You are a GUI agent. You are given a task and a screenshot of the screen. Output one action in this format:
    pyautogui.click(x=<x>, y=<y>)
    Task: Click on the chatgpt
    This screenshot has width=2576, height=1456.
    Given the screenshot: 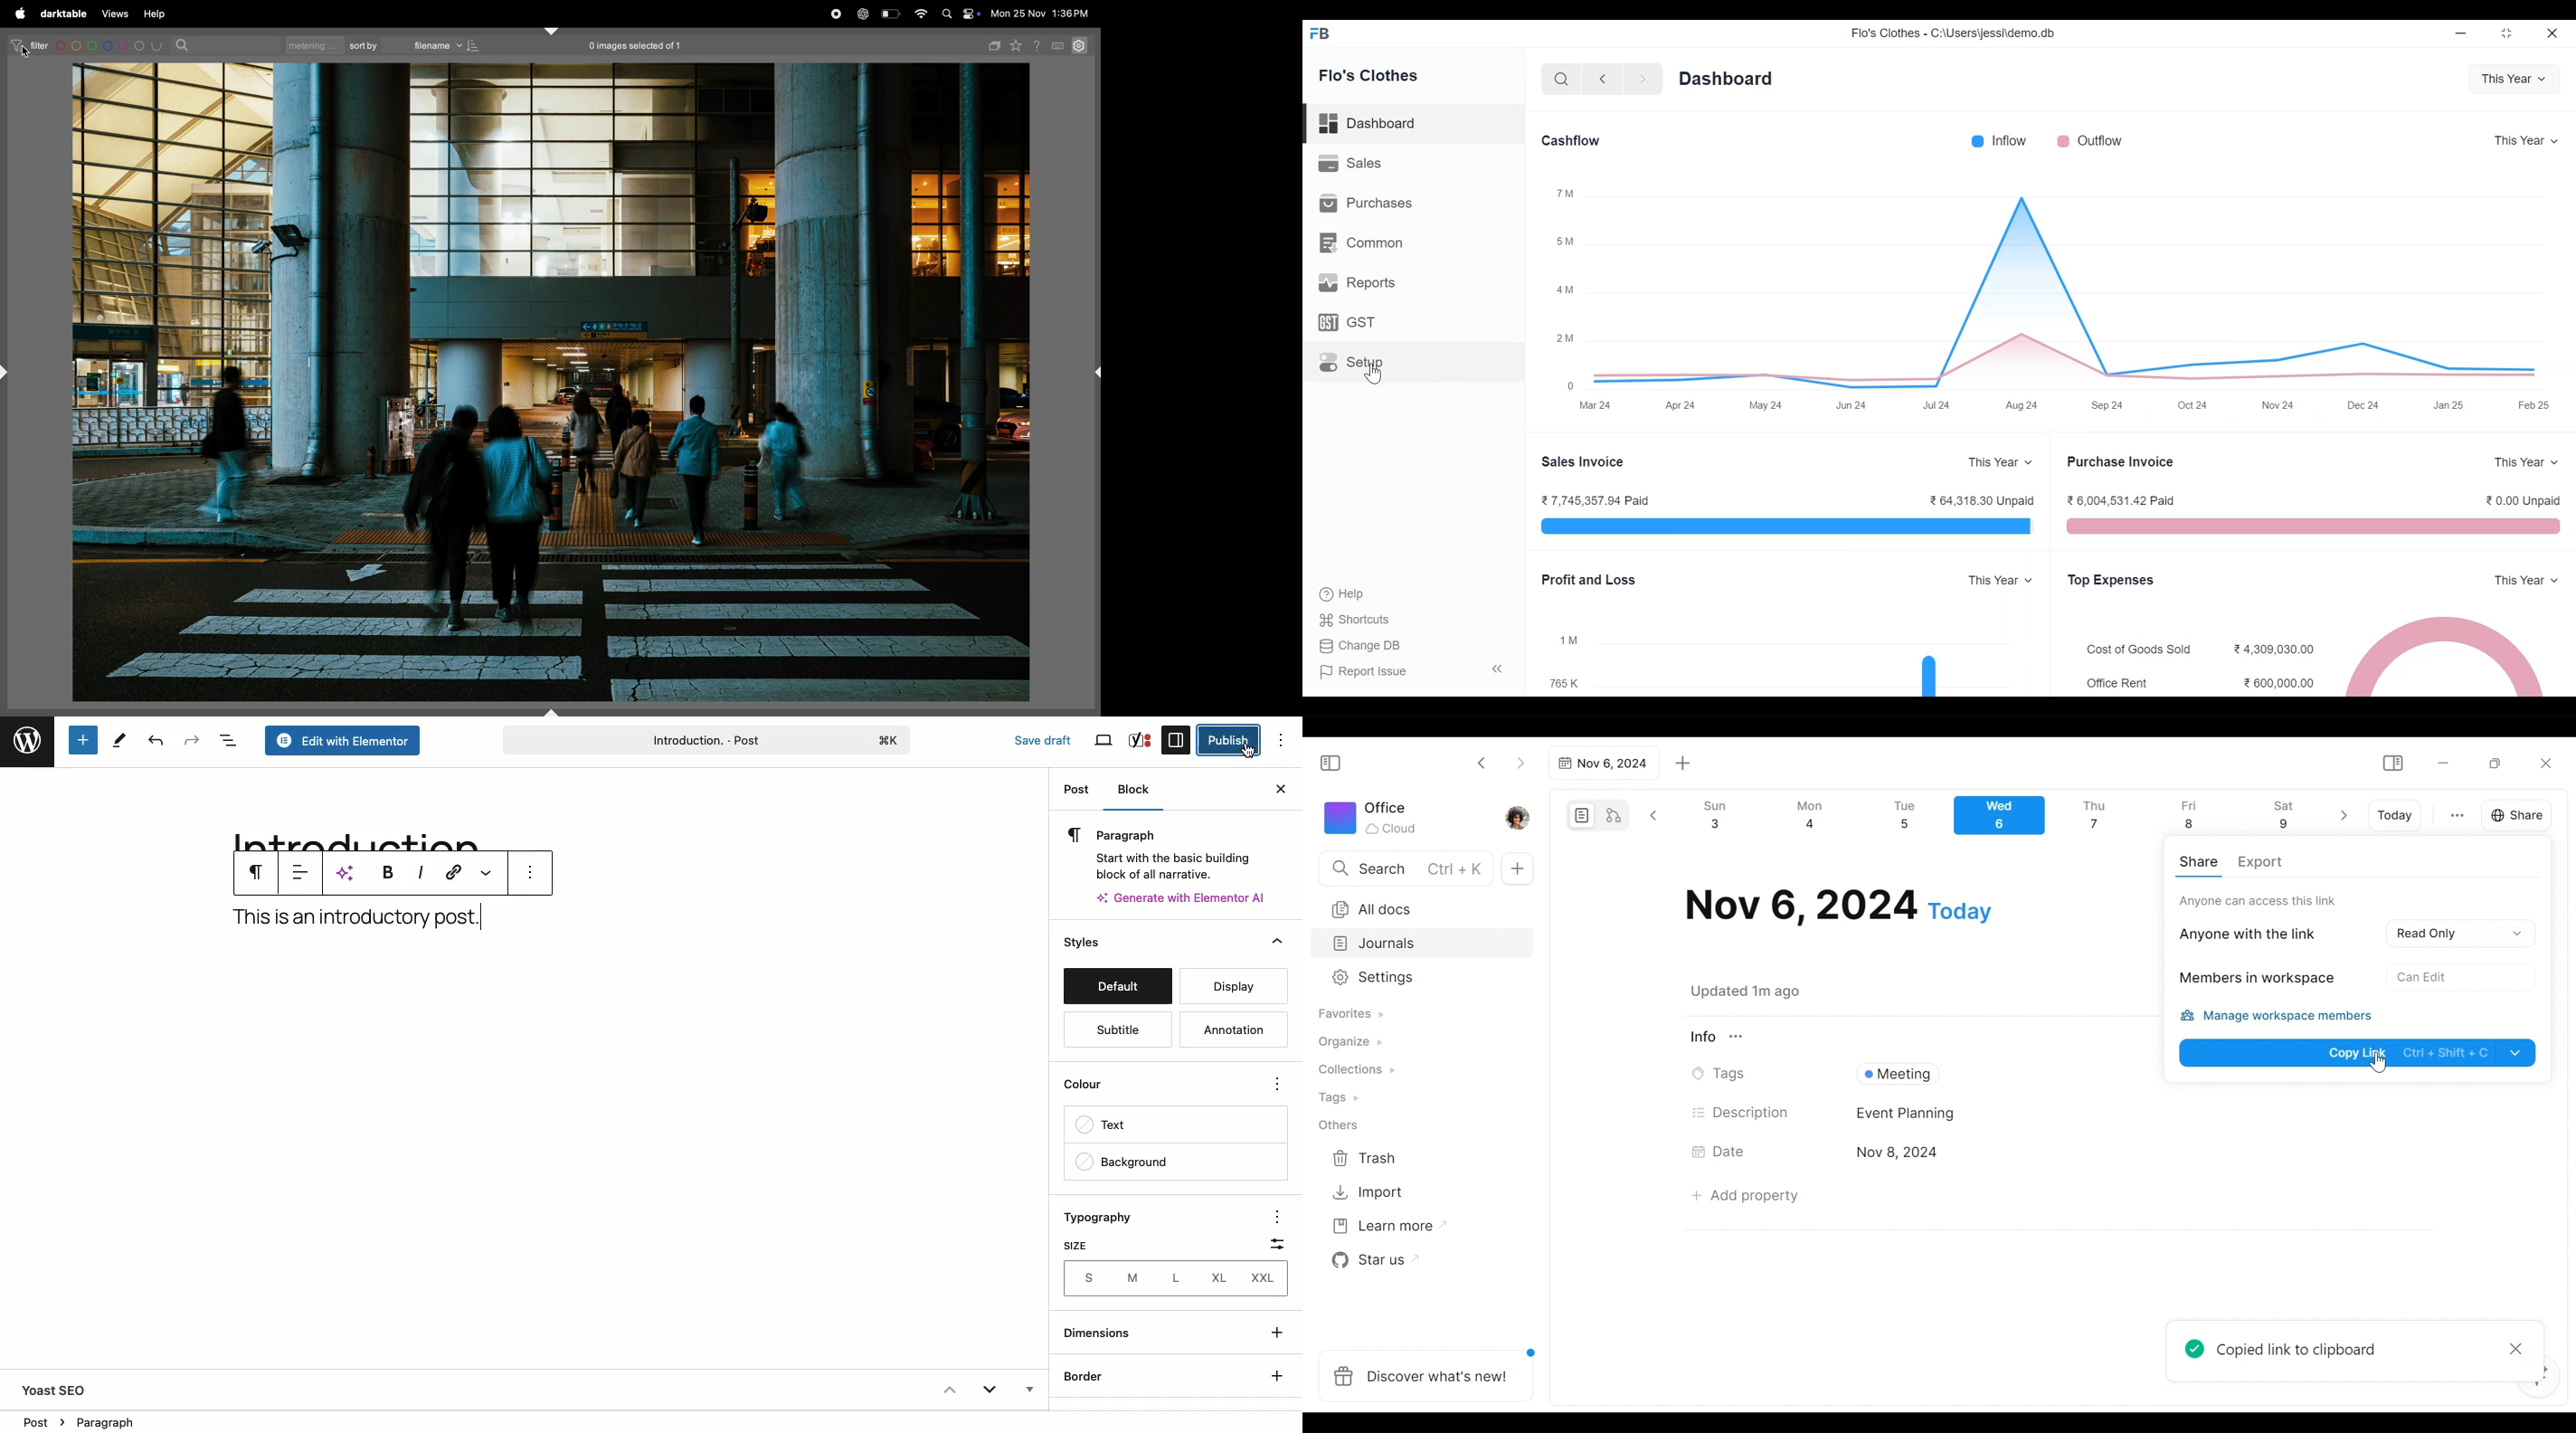 What is the action you would take?
    pyautogui.click(x=866, y=13)
    